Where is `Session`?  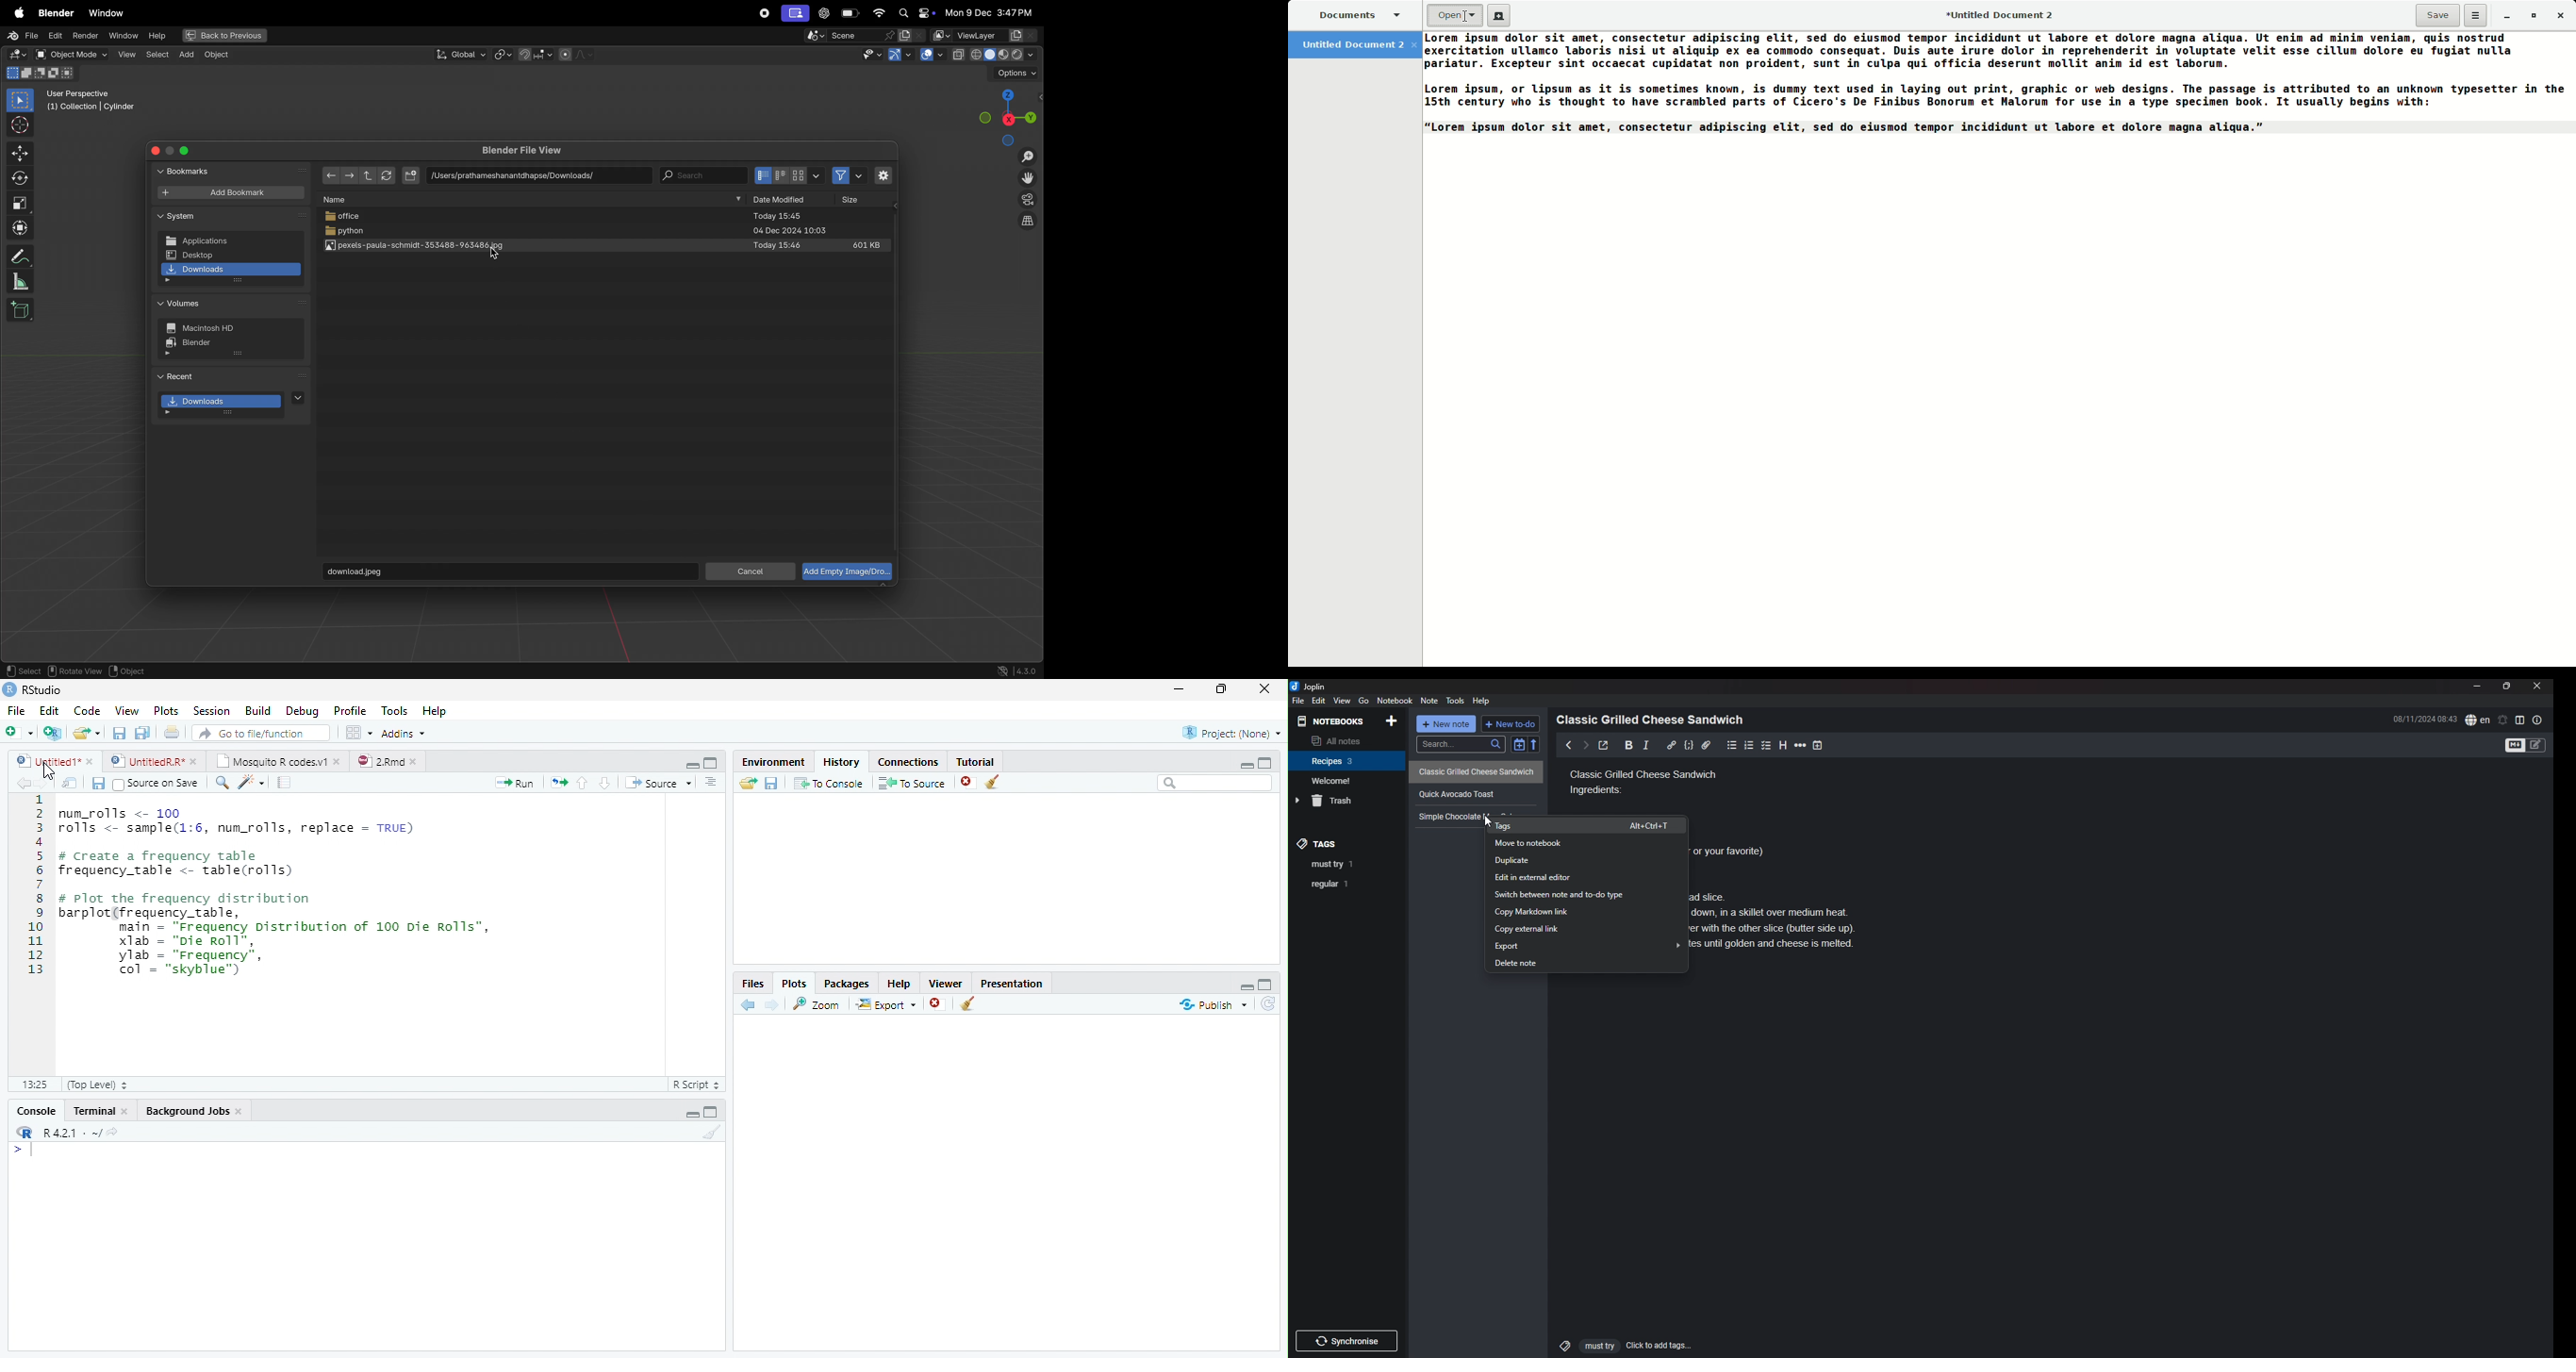 Session is located at coordinates (212, 710).